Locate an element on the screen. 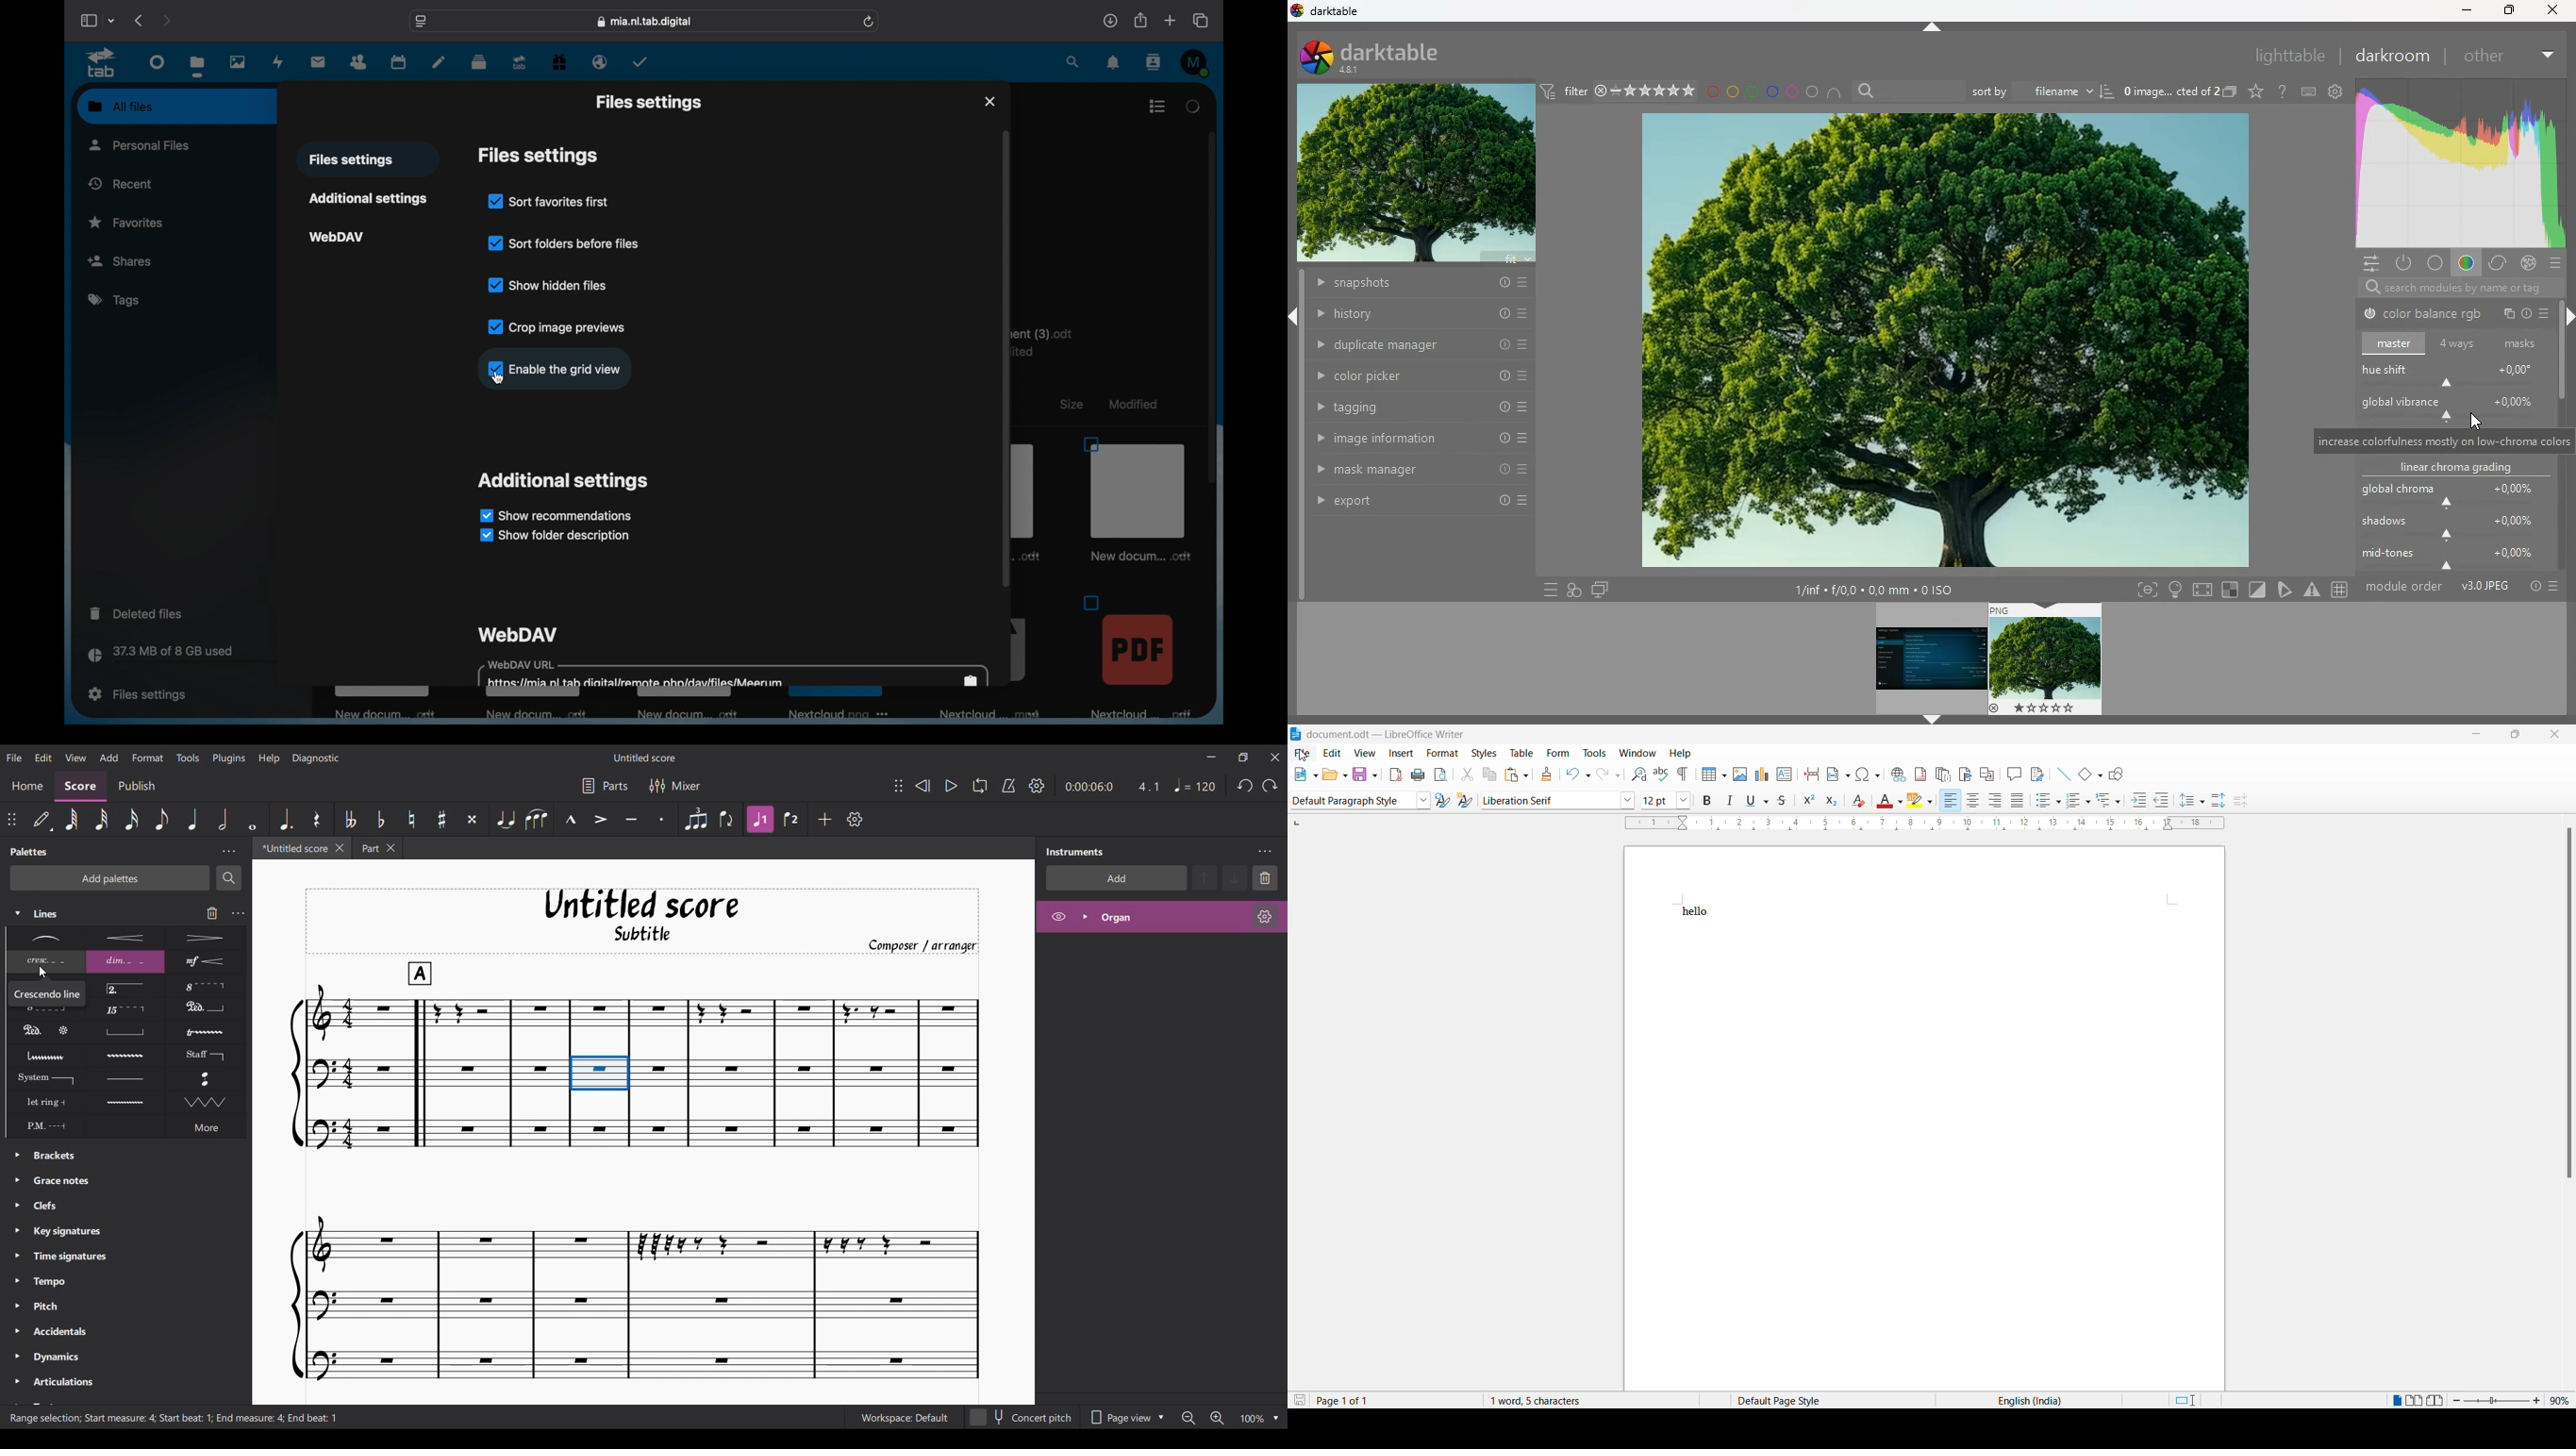  cursor is located at coordinates (2471, 423).